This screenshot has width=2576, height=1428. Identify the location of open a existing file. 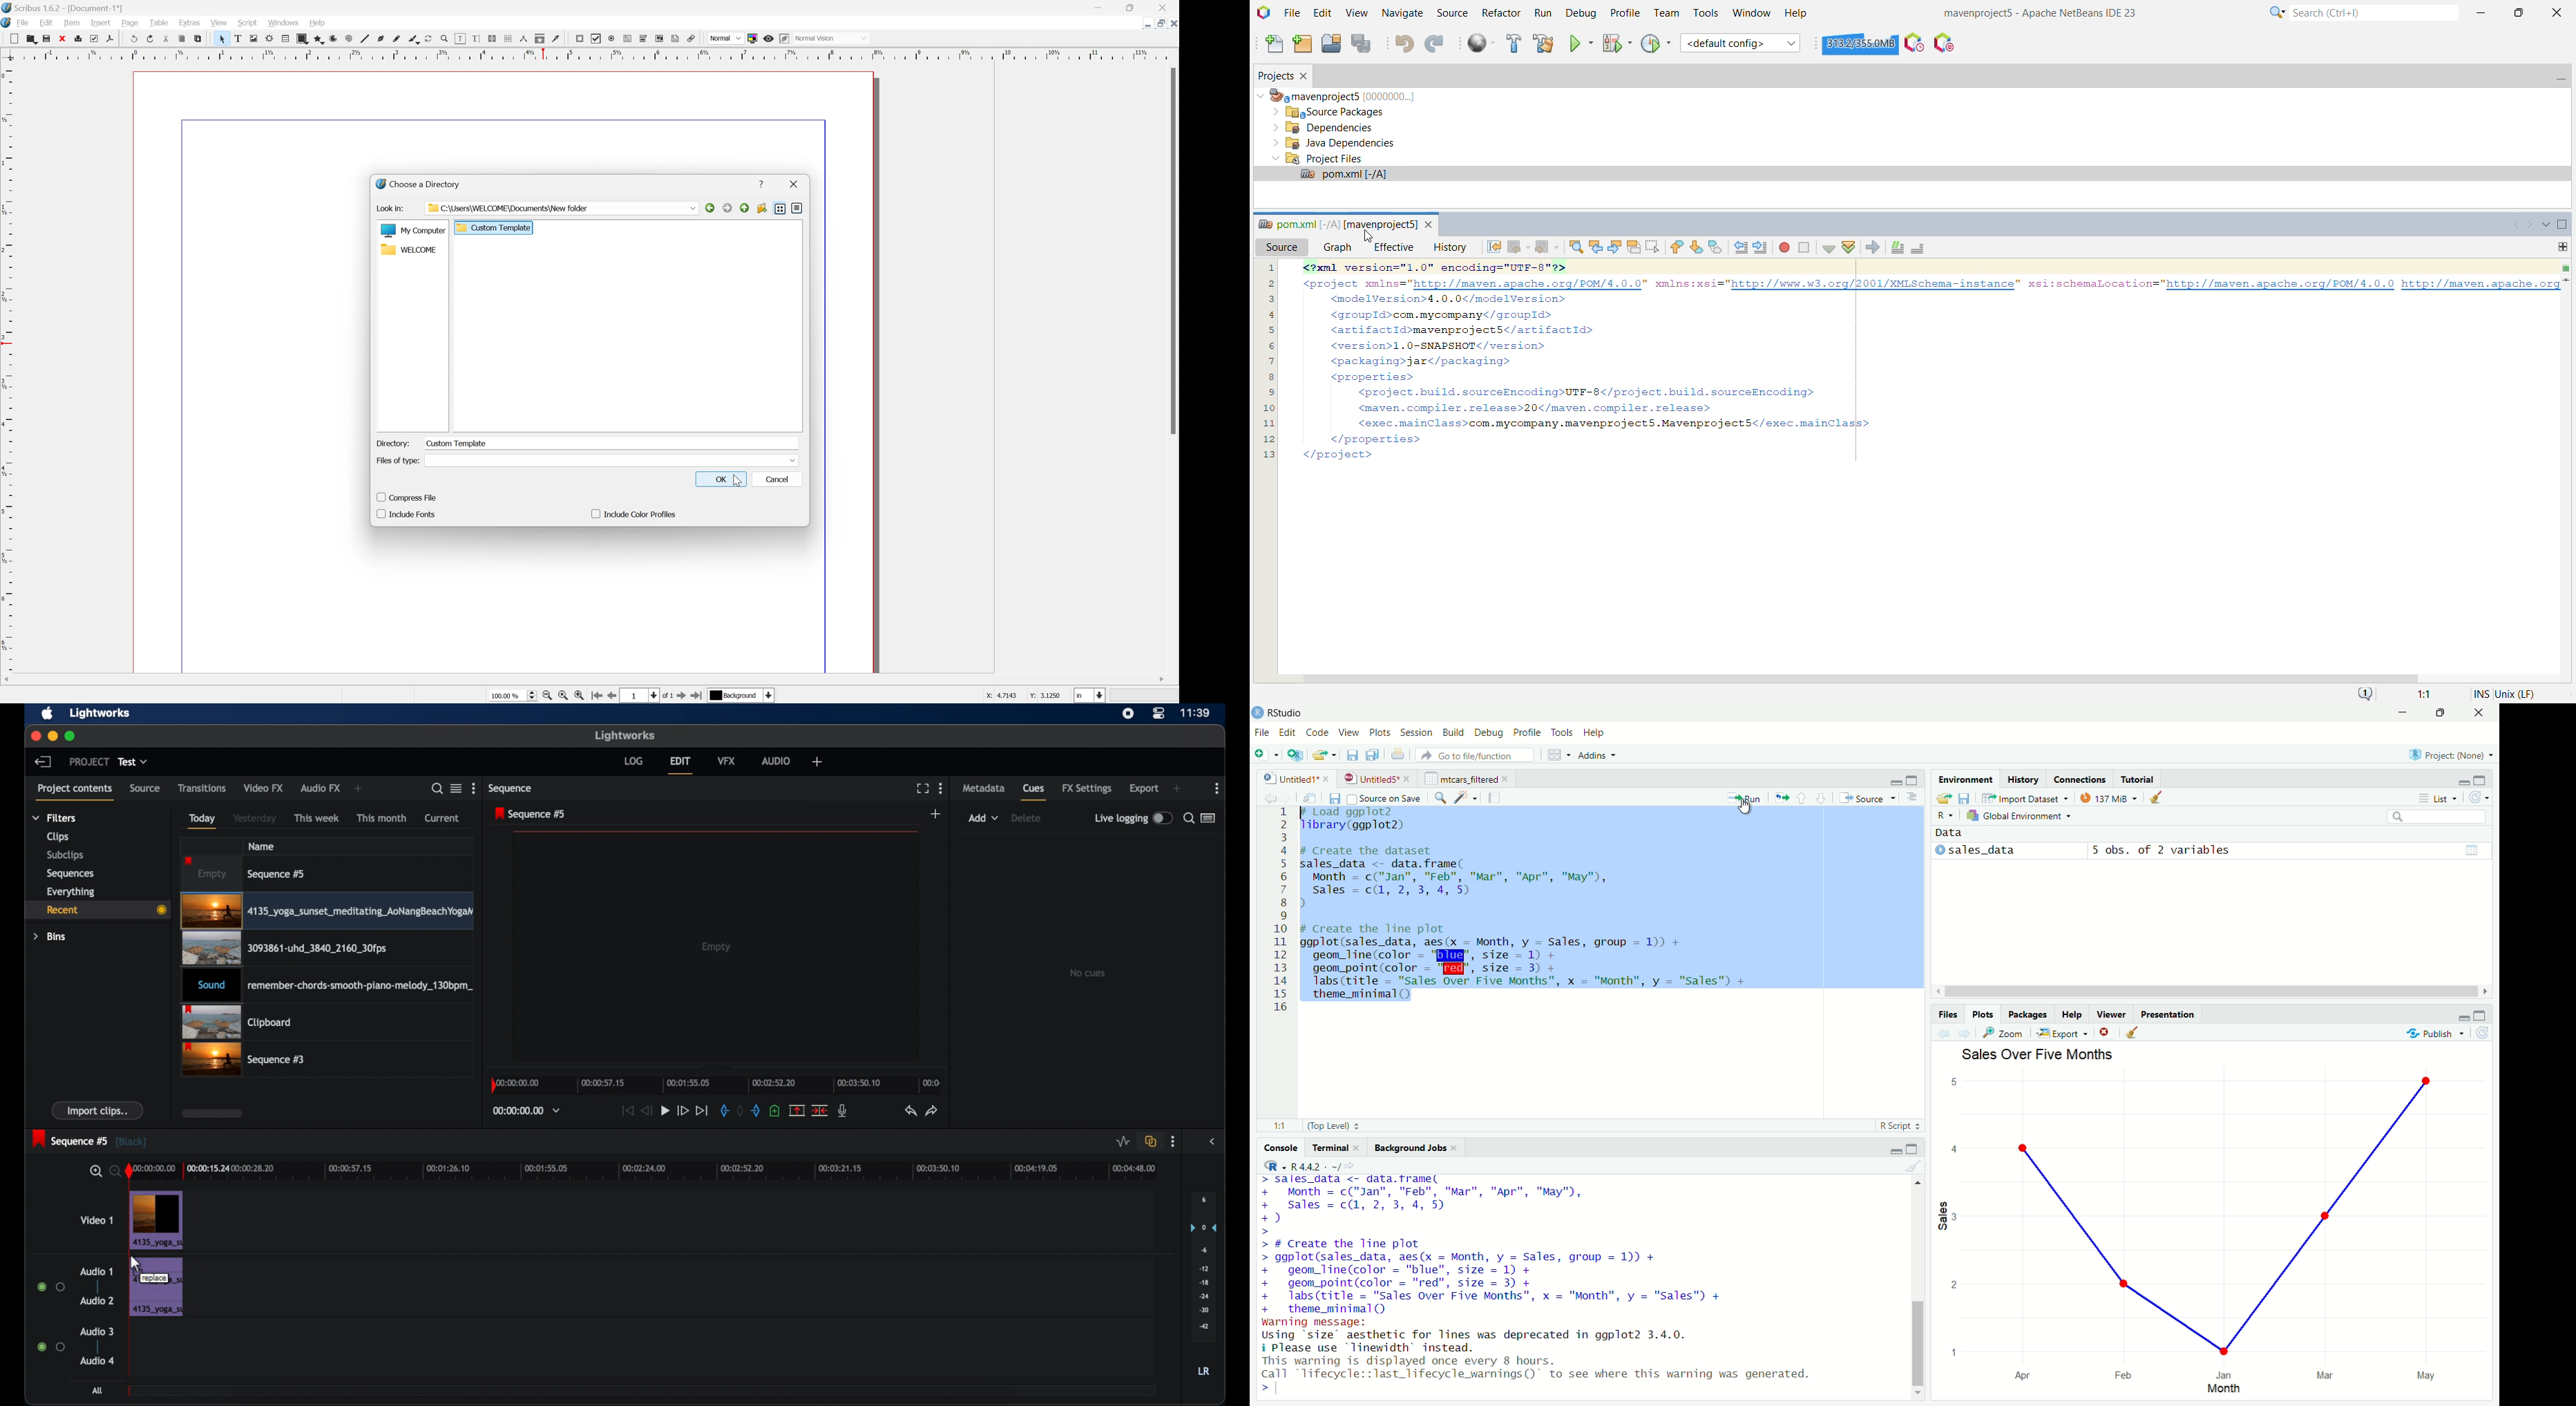
(1322, 755).